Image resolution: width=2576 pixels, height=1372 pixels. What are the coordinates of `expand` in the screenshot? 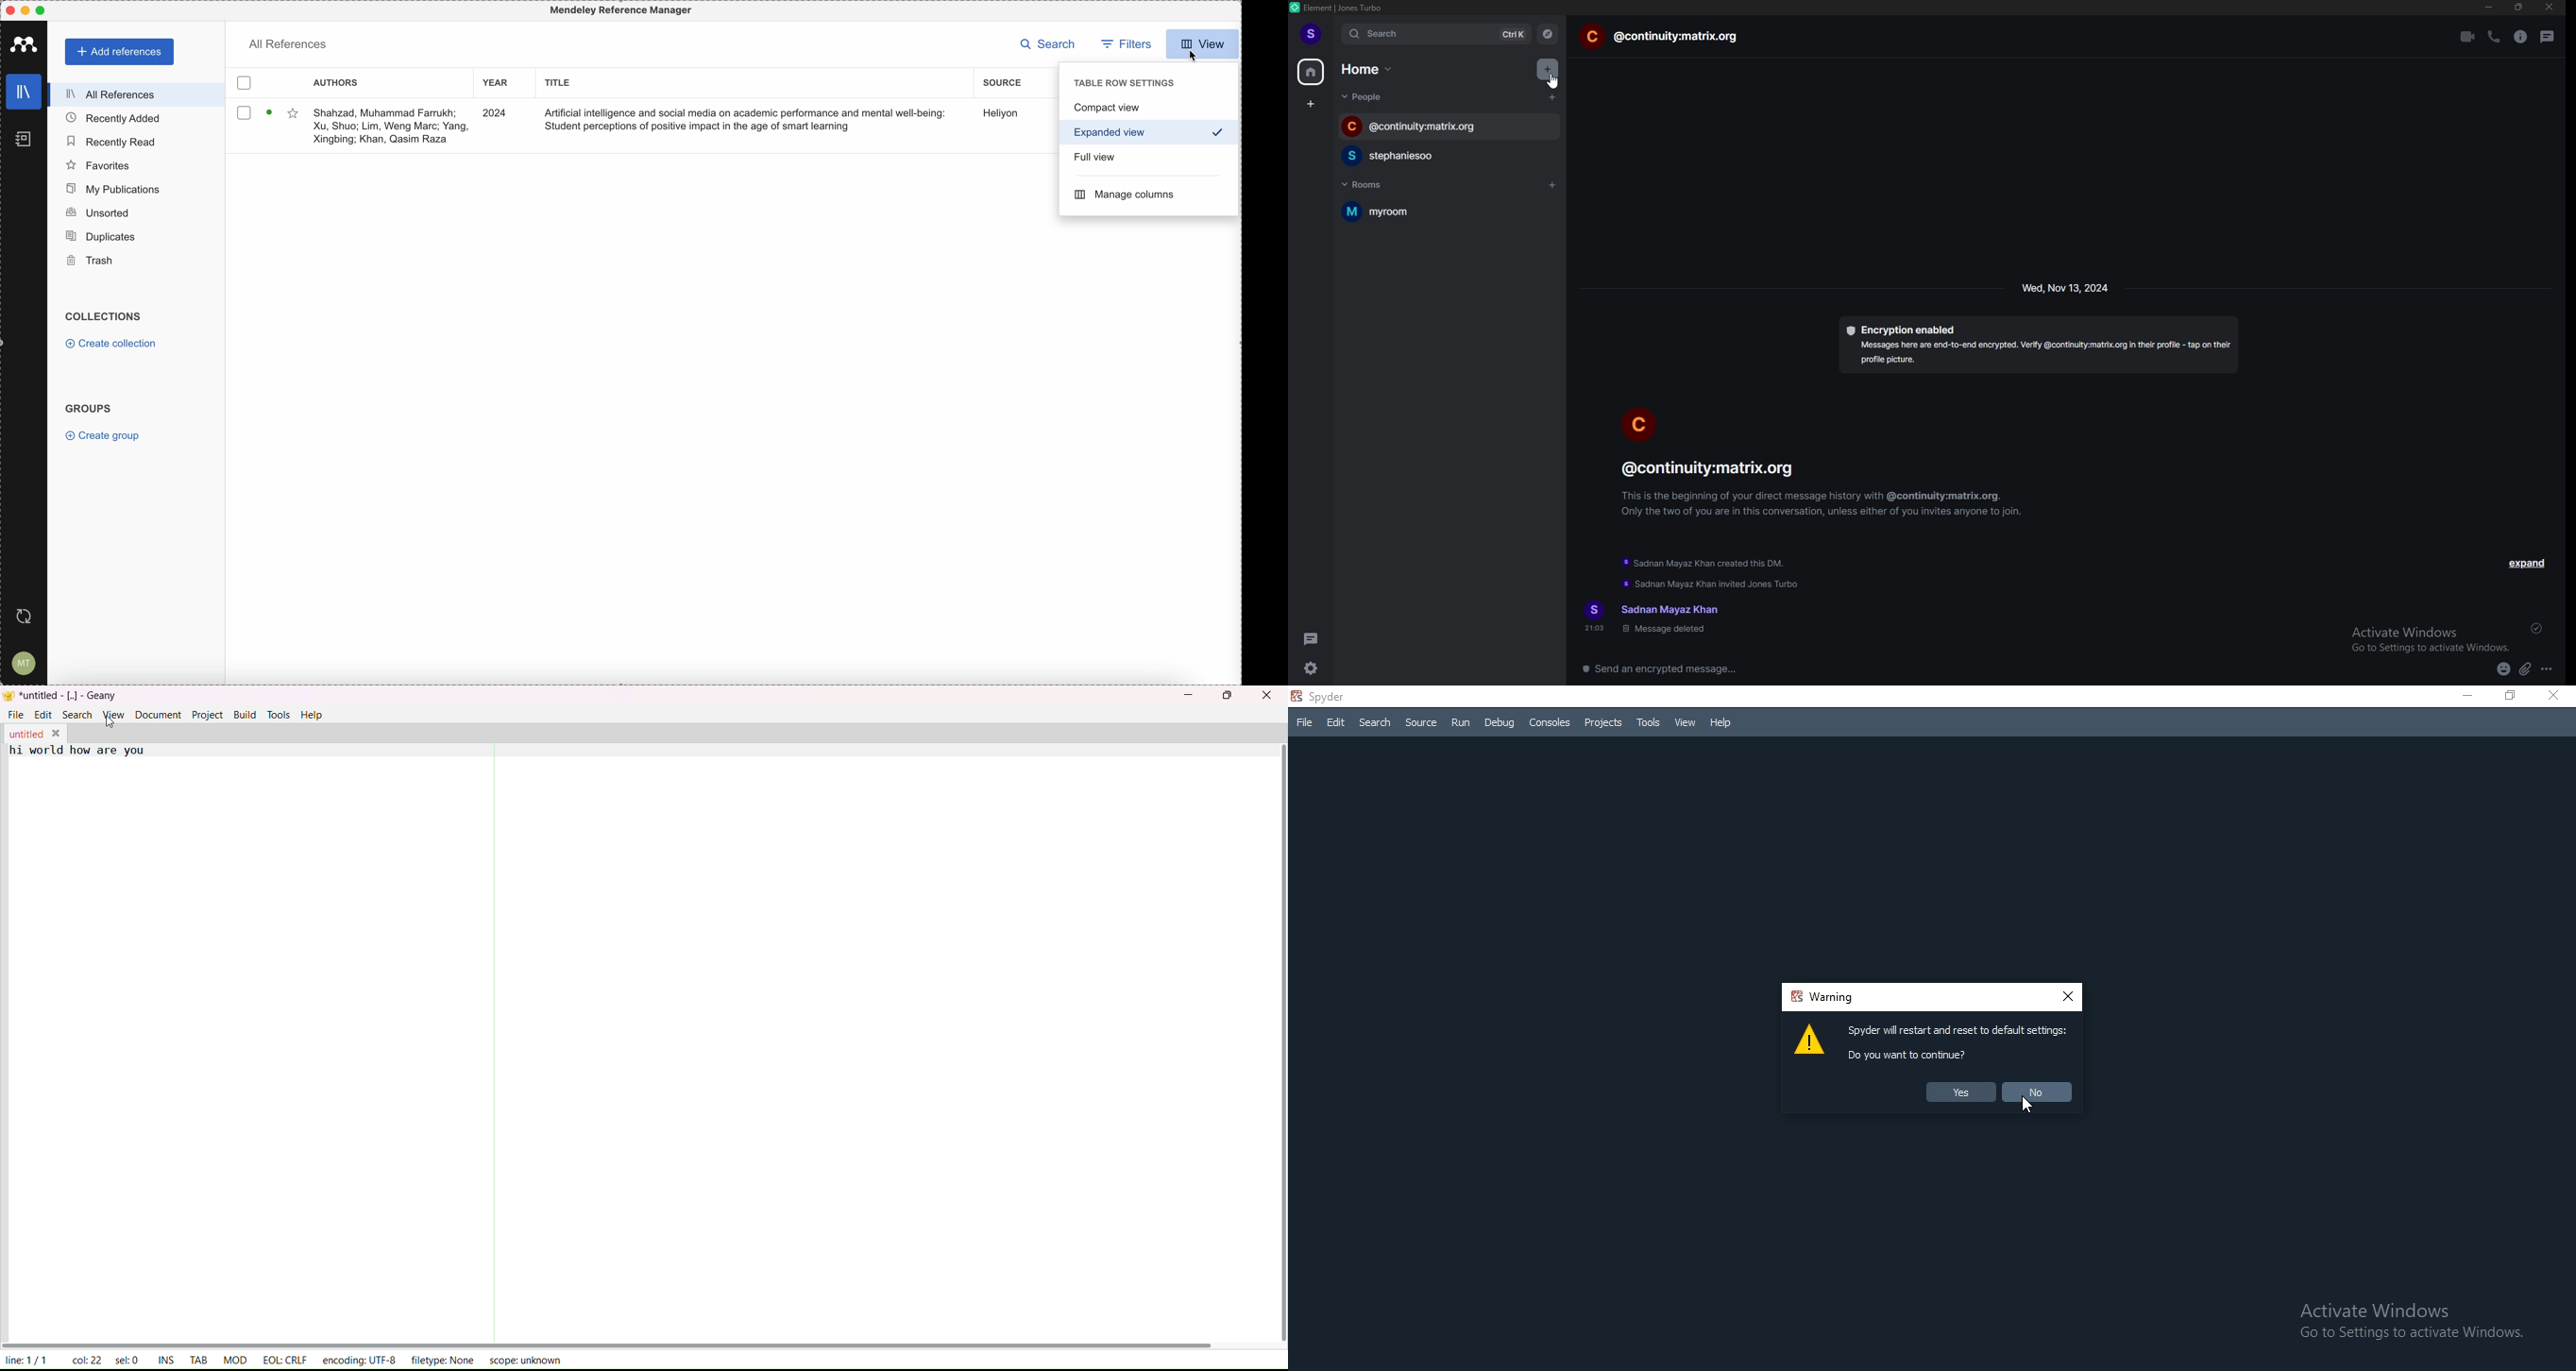 It's located at (2526, 563).